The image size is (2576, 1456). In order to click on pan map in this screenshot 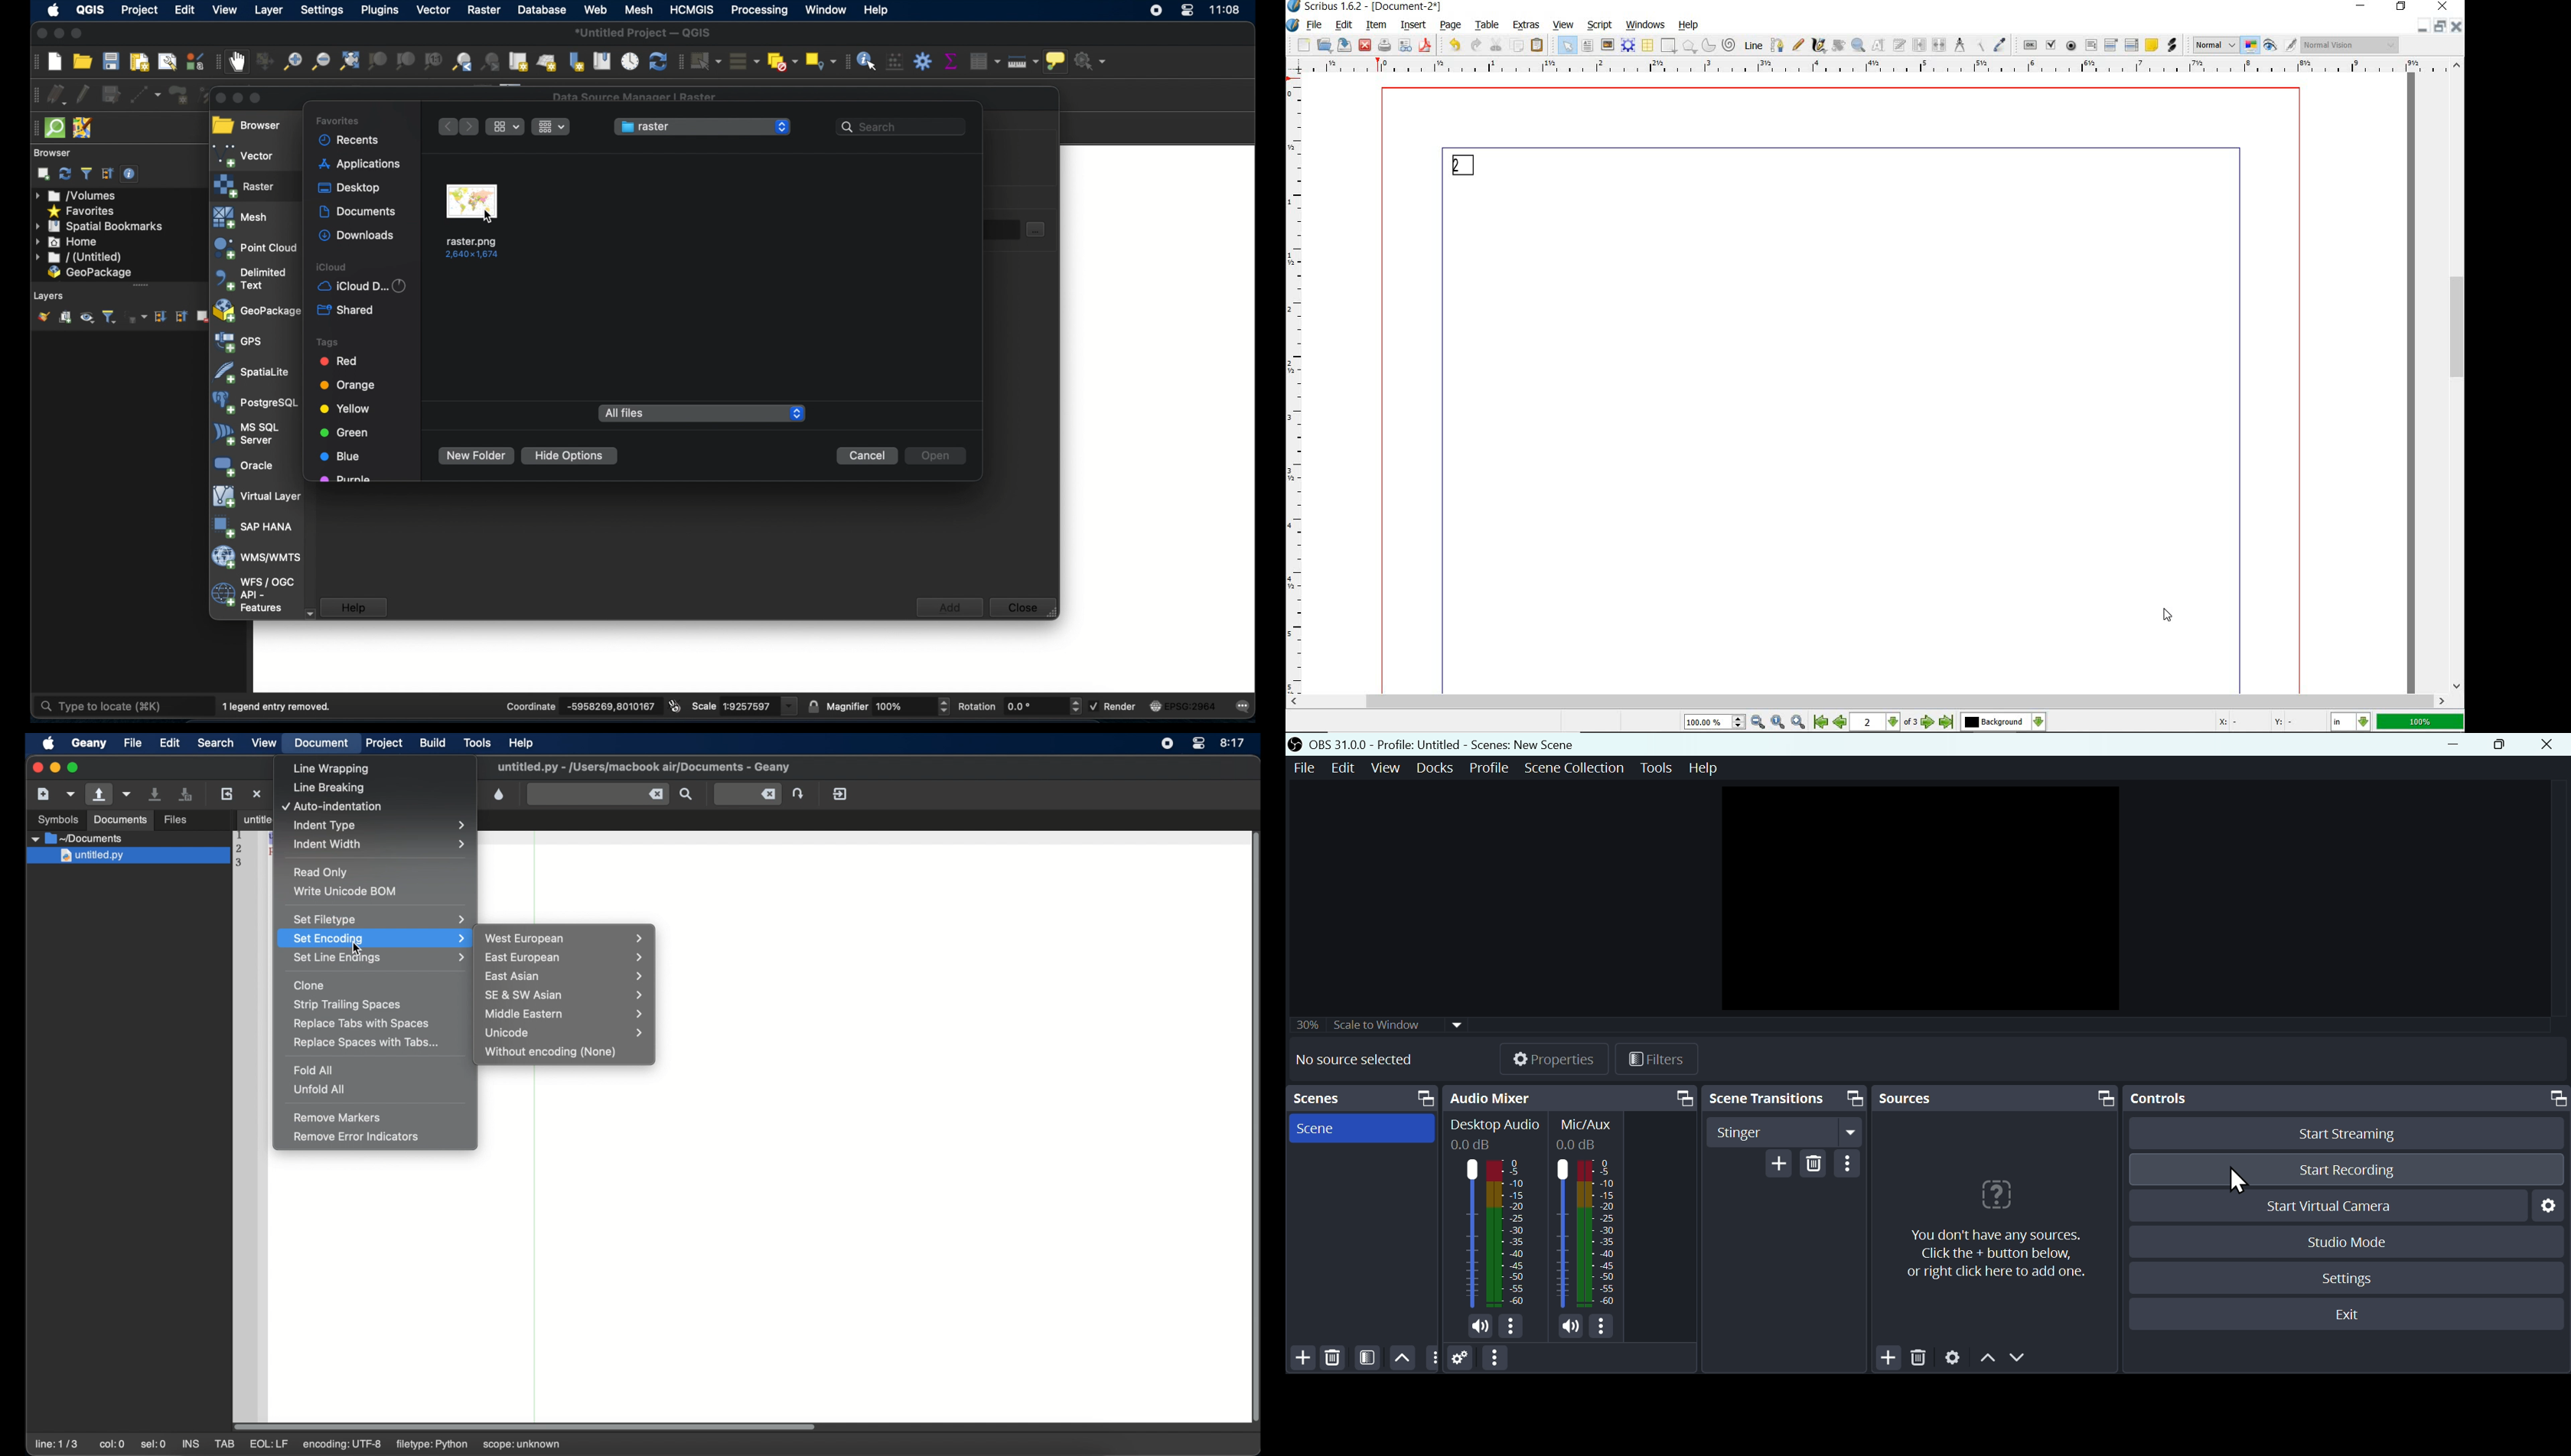, I will do `click(240, 62)`.